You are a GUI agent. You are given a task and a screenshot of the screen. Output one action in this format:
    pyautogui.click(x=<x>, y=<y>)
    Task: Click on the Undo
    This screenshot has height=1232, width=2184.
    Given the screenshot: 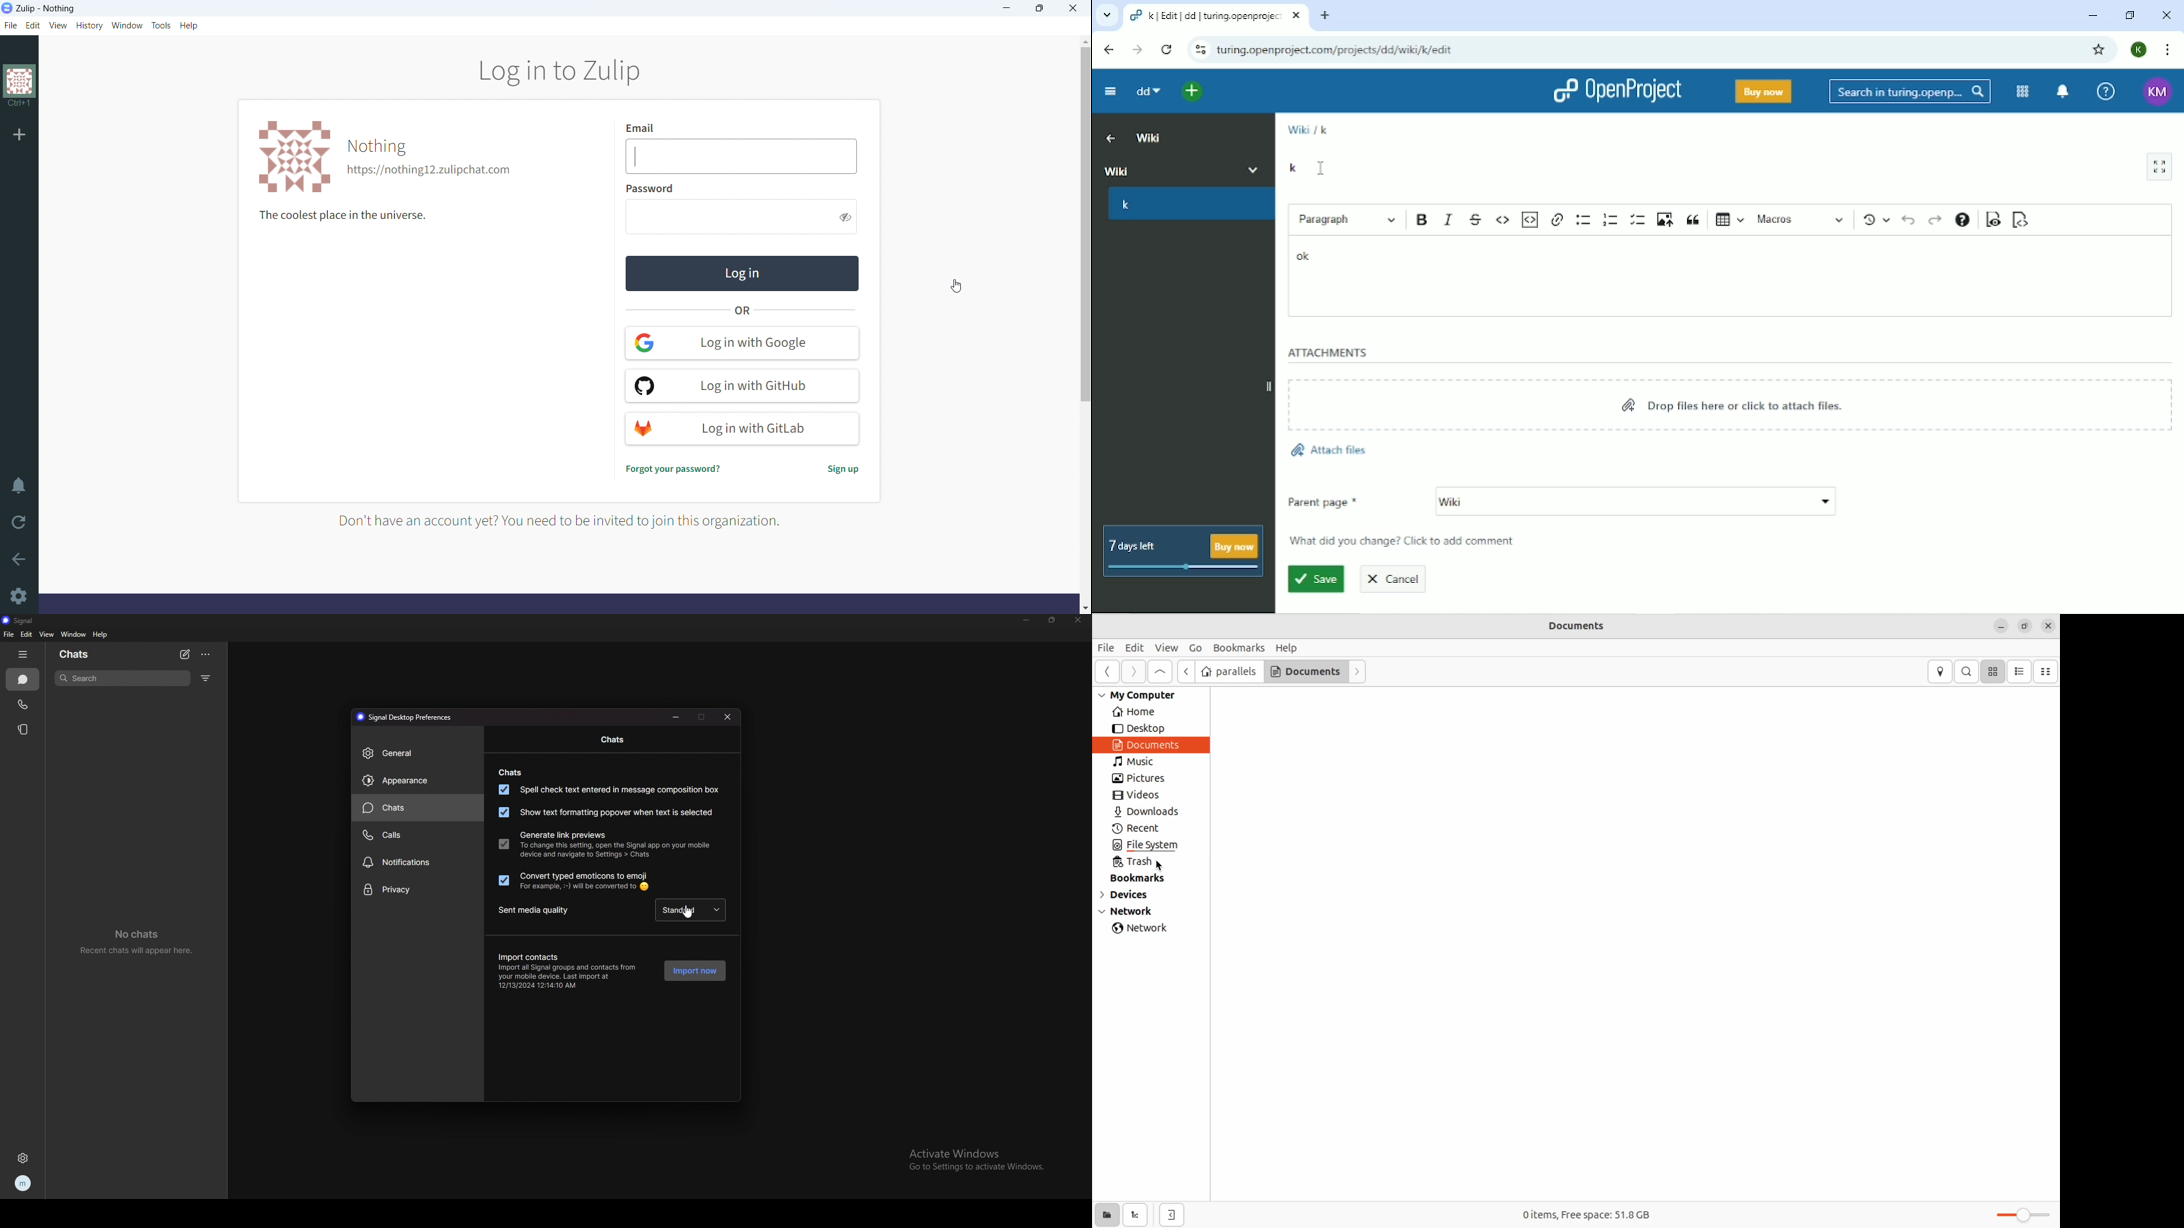 What is the action you would take?
    pyautogui.click(x=1909, y=222)
    